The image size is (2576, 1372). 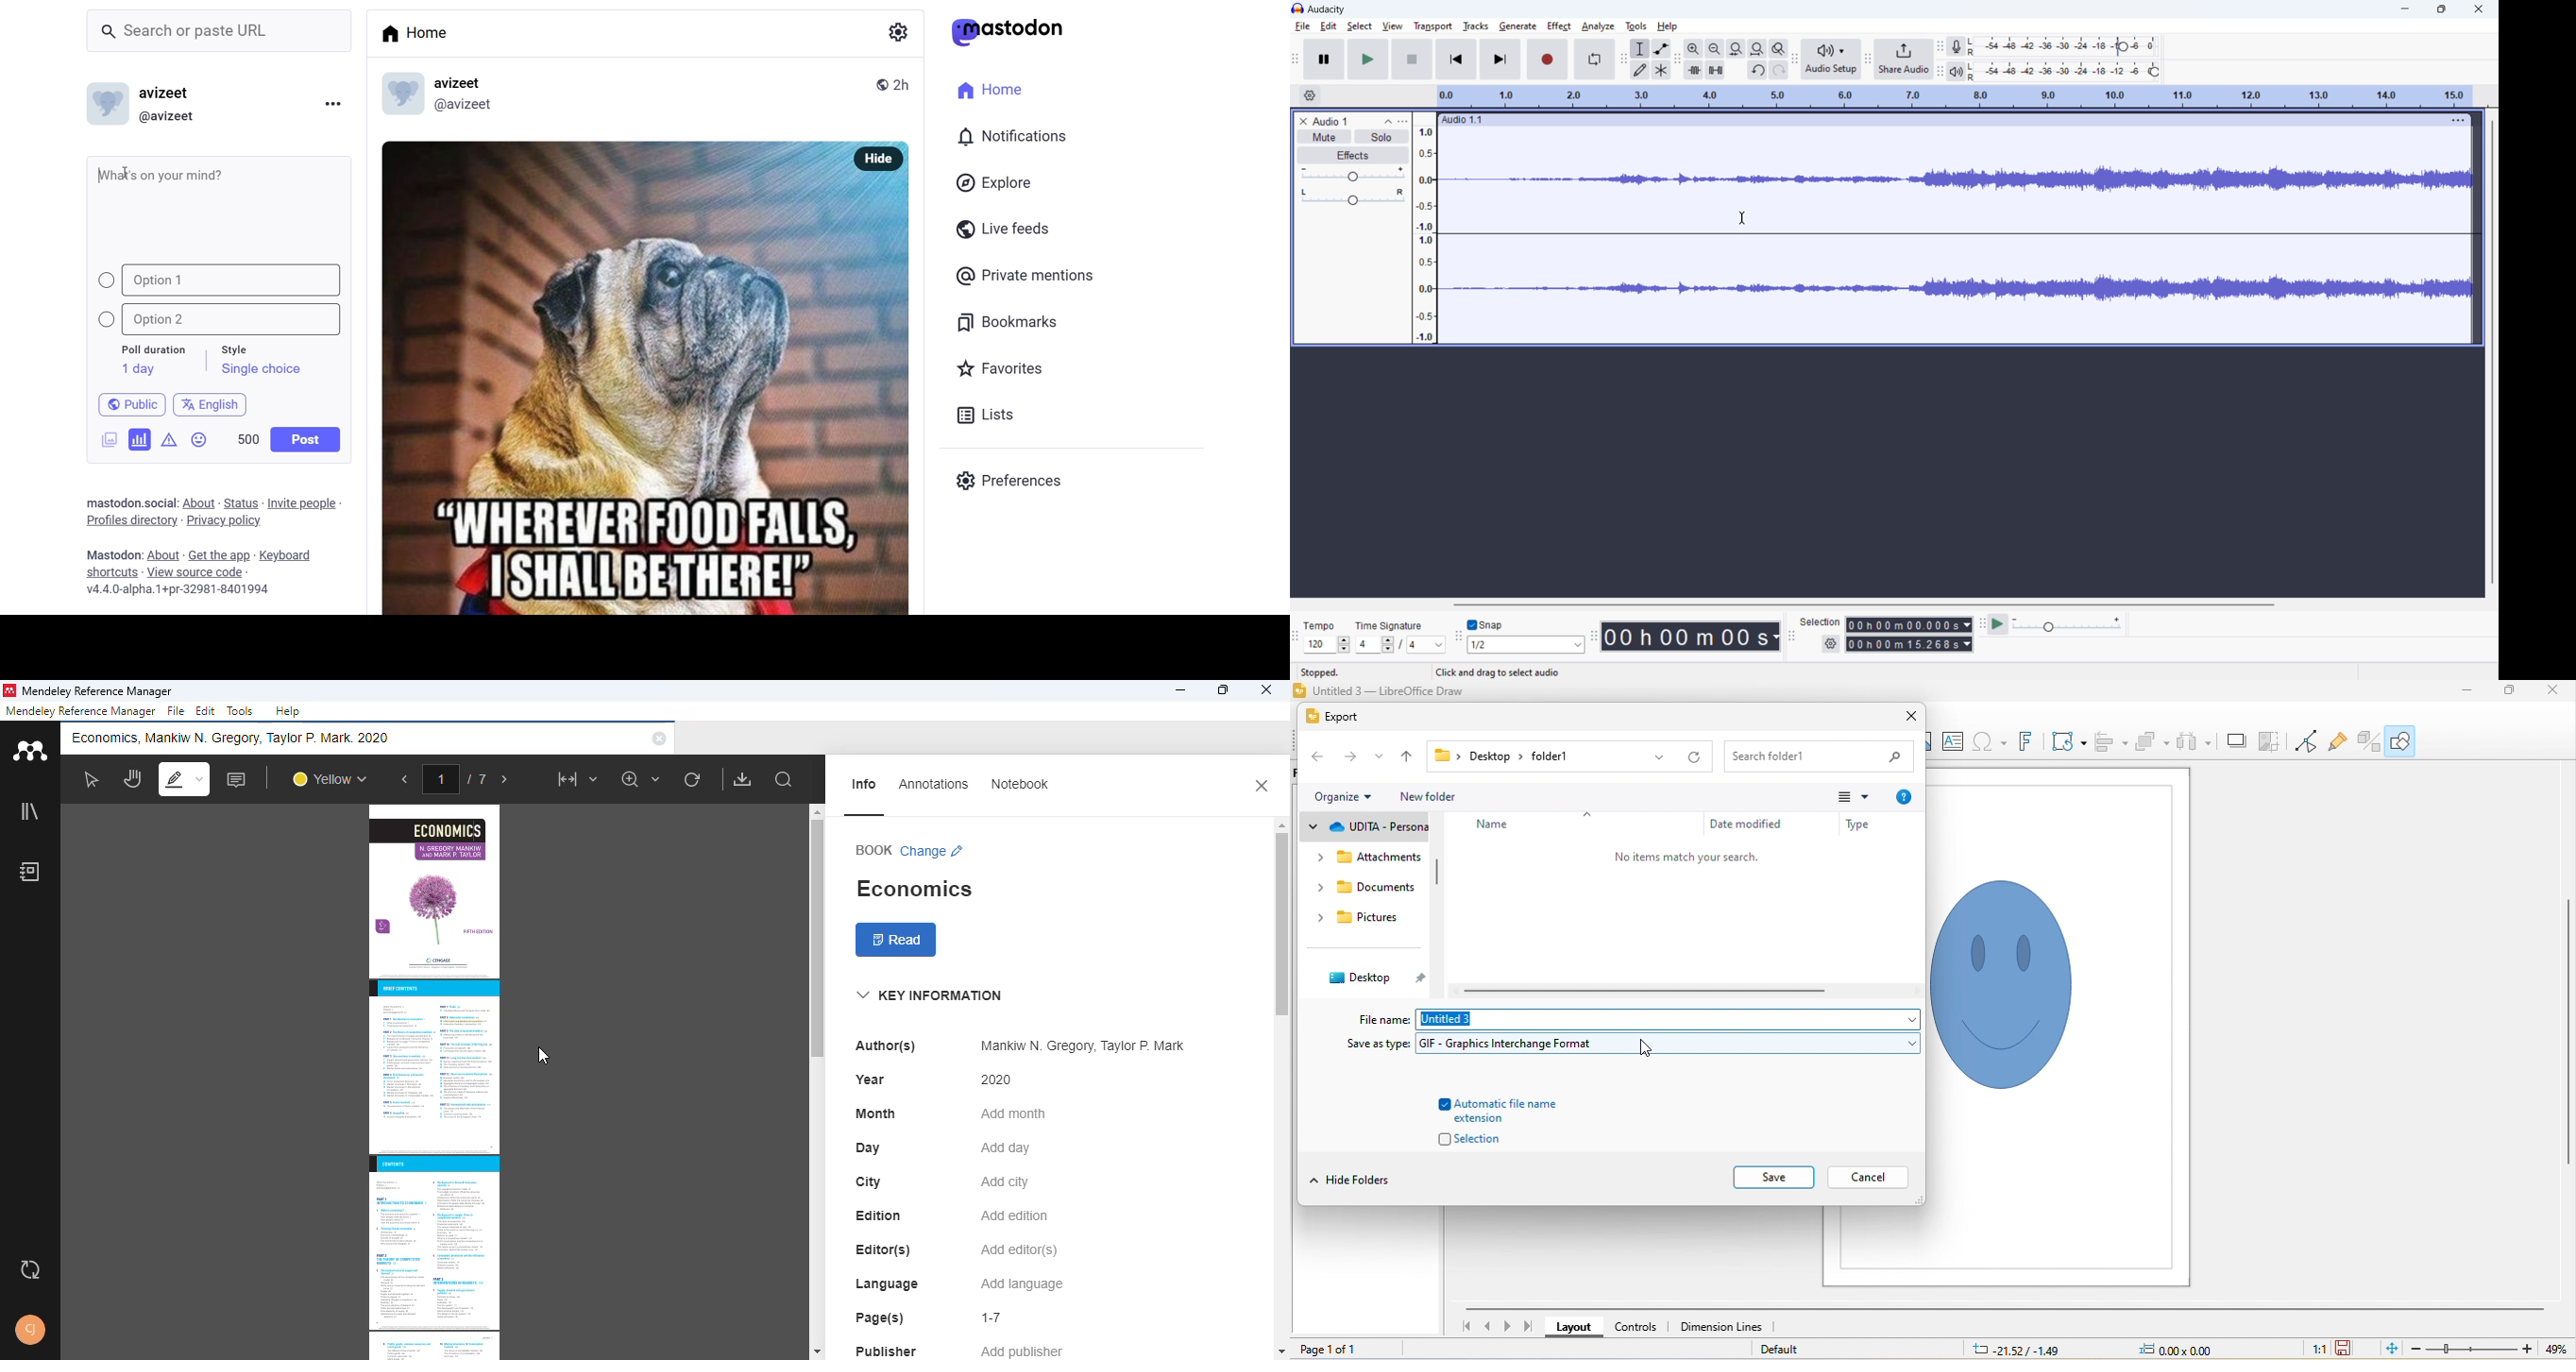 What do you see at coordinates (886, 1046) in the screenshot?
I see `author(s)` at bounding box center [886, 1046].